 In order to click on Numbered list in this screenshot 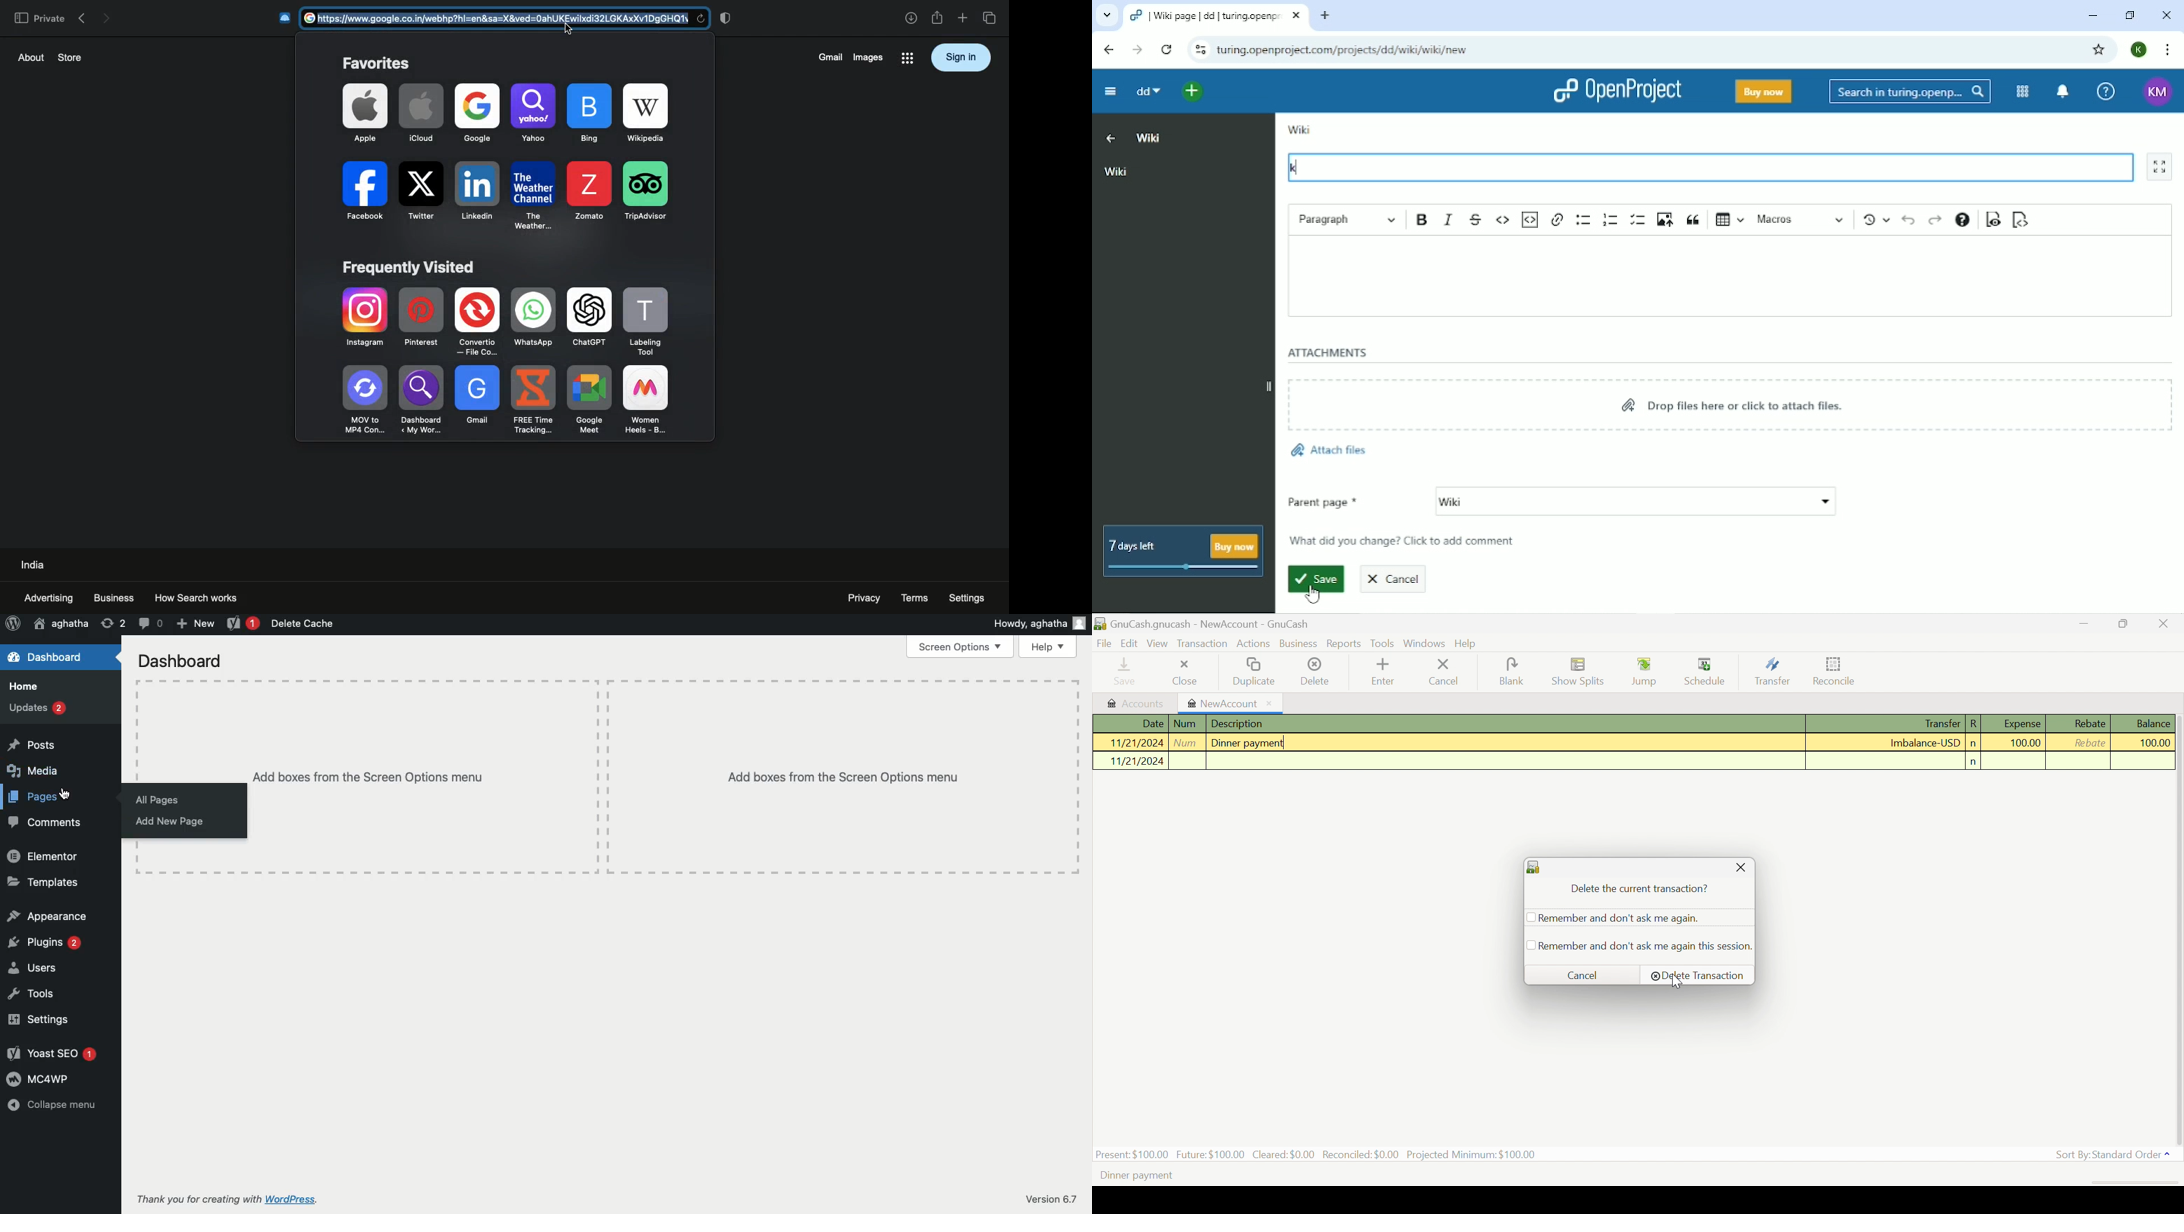, I will do `click(1611, 220)`.